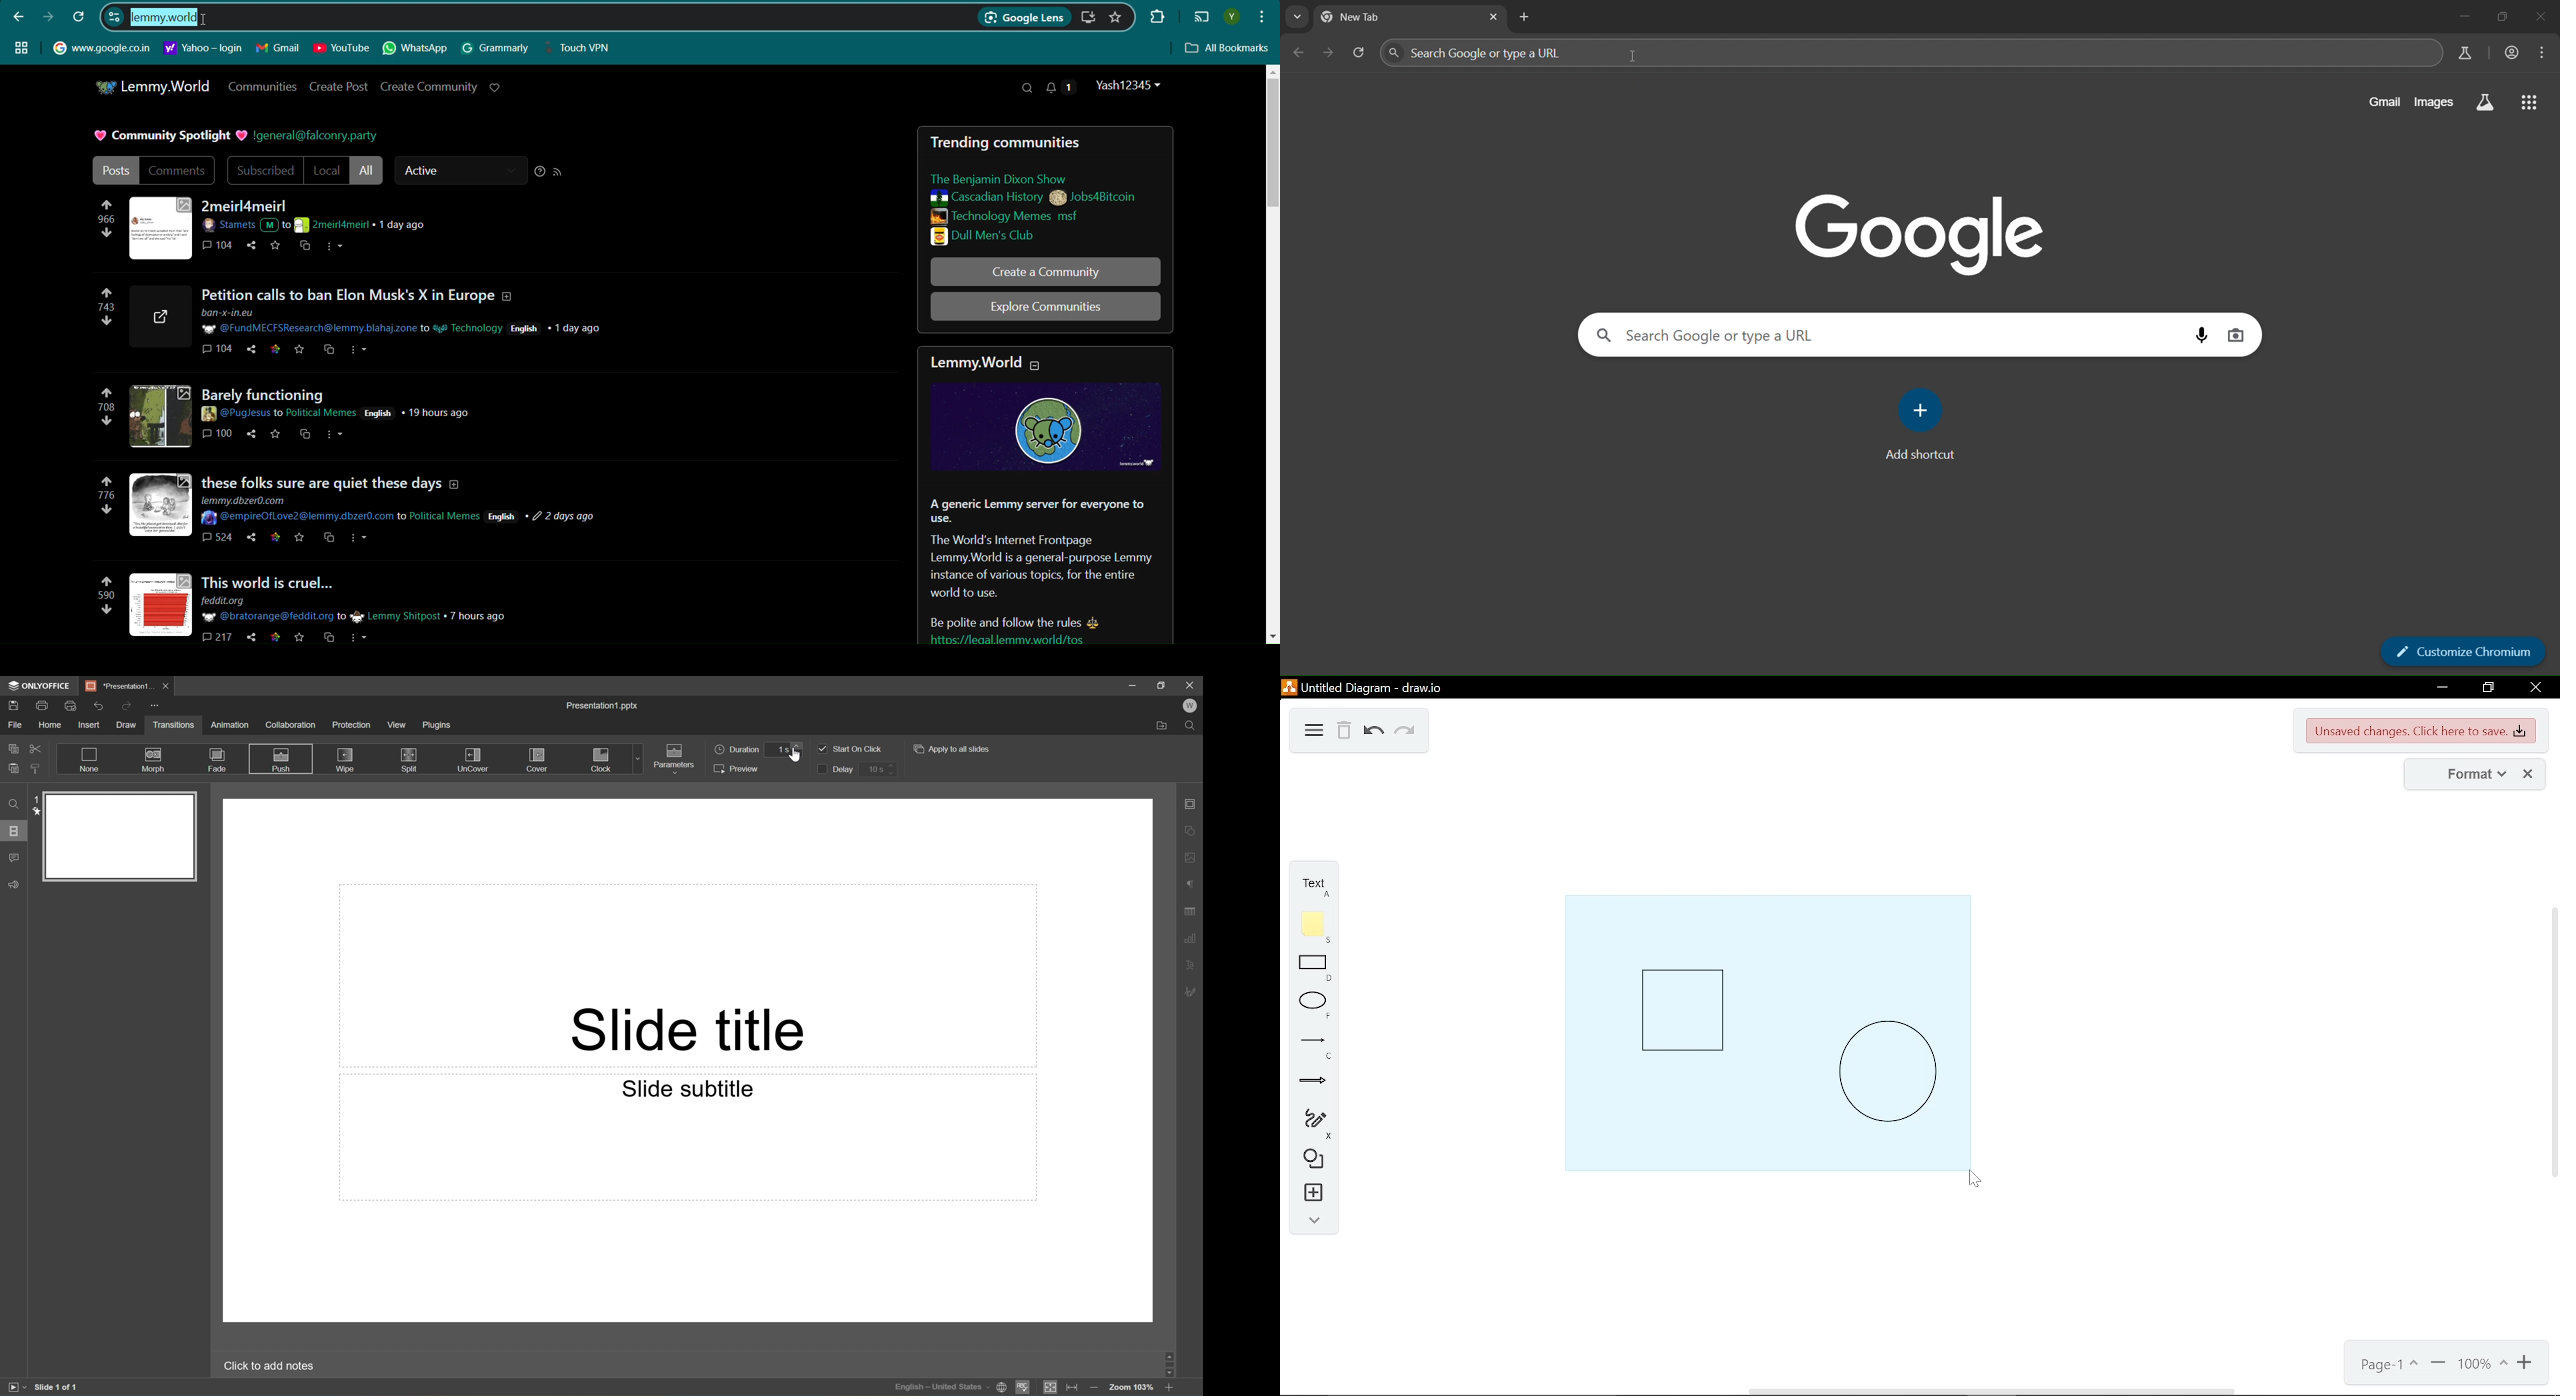 The image size is (2576, 1400). I want to click on Extensions, so click(1155, 15).